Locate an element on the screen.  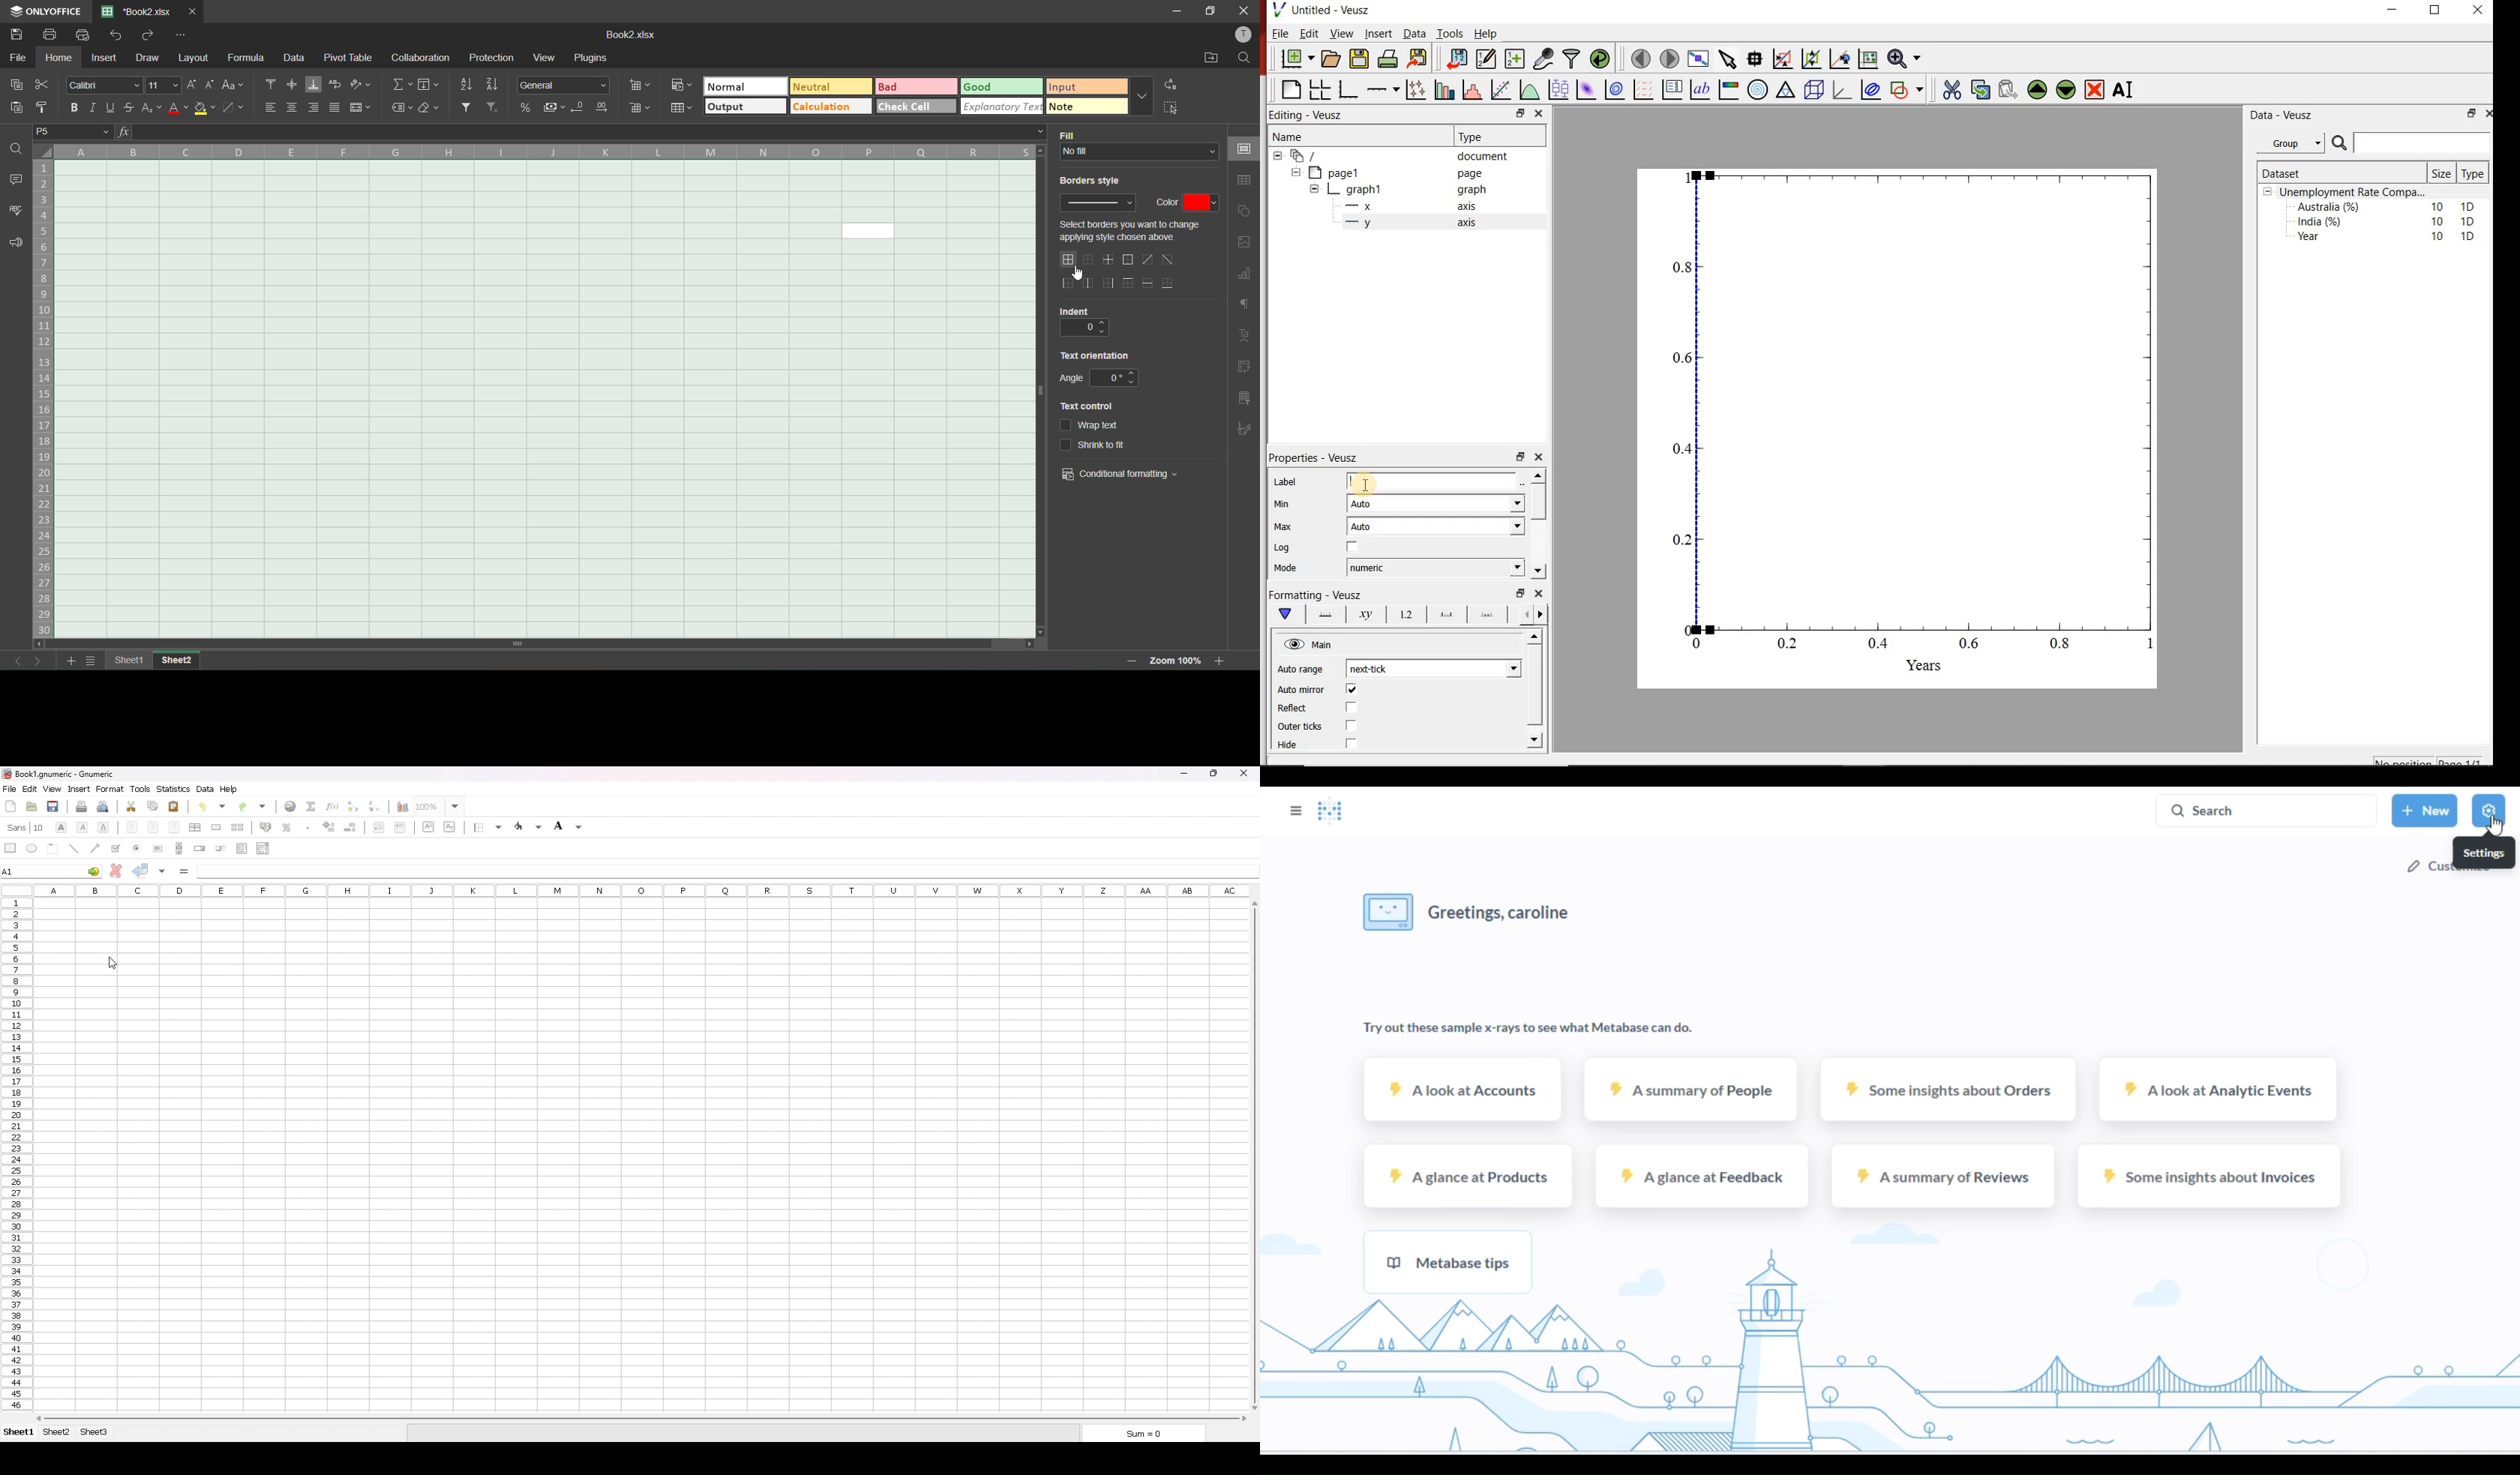
Untitled - Veusz is located at coordinates (1320, 9).